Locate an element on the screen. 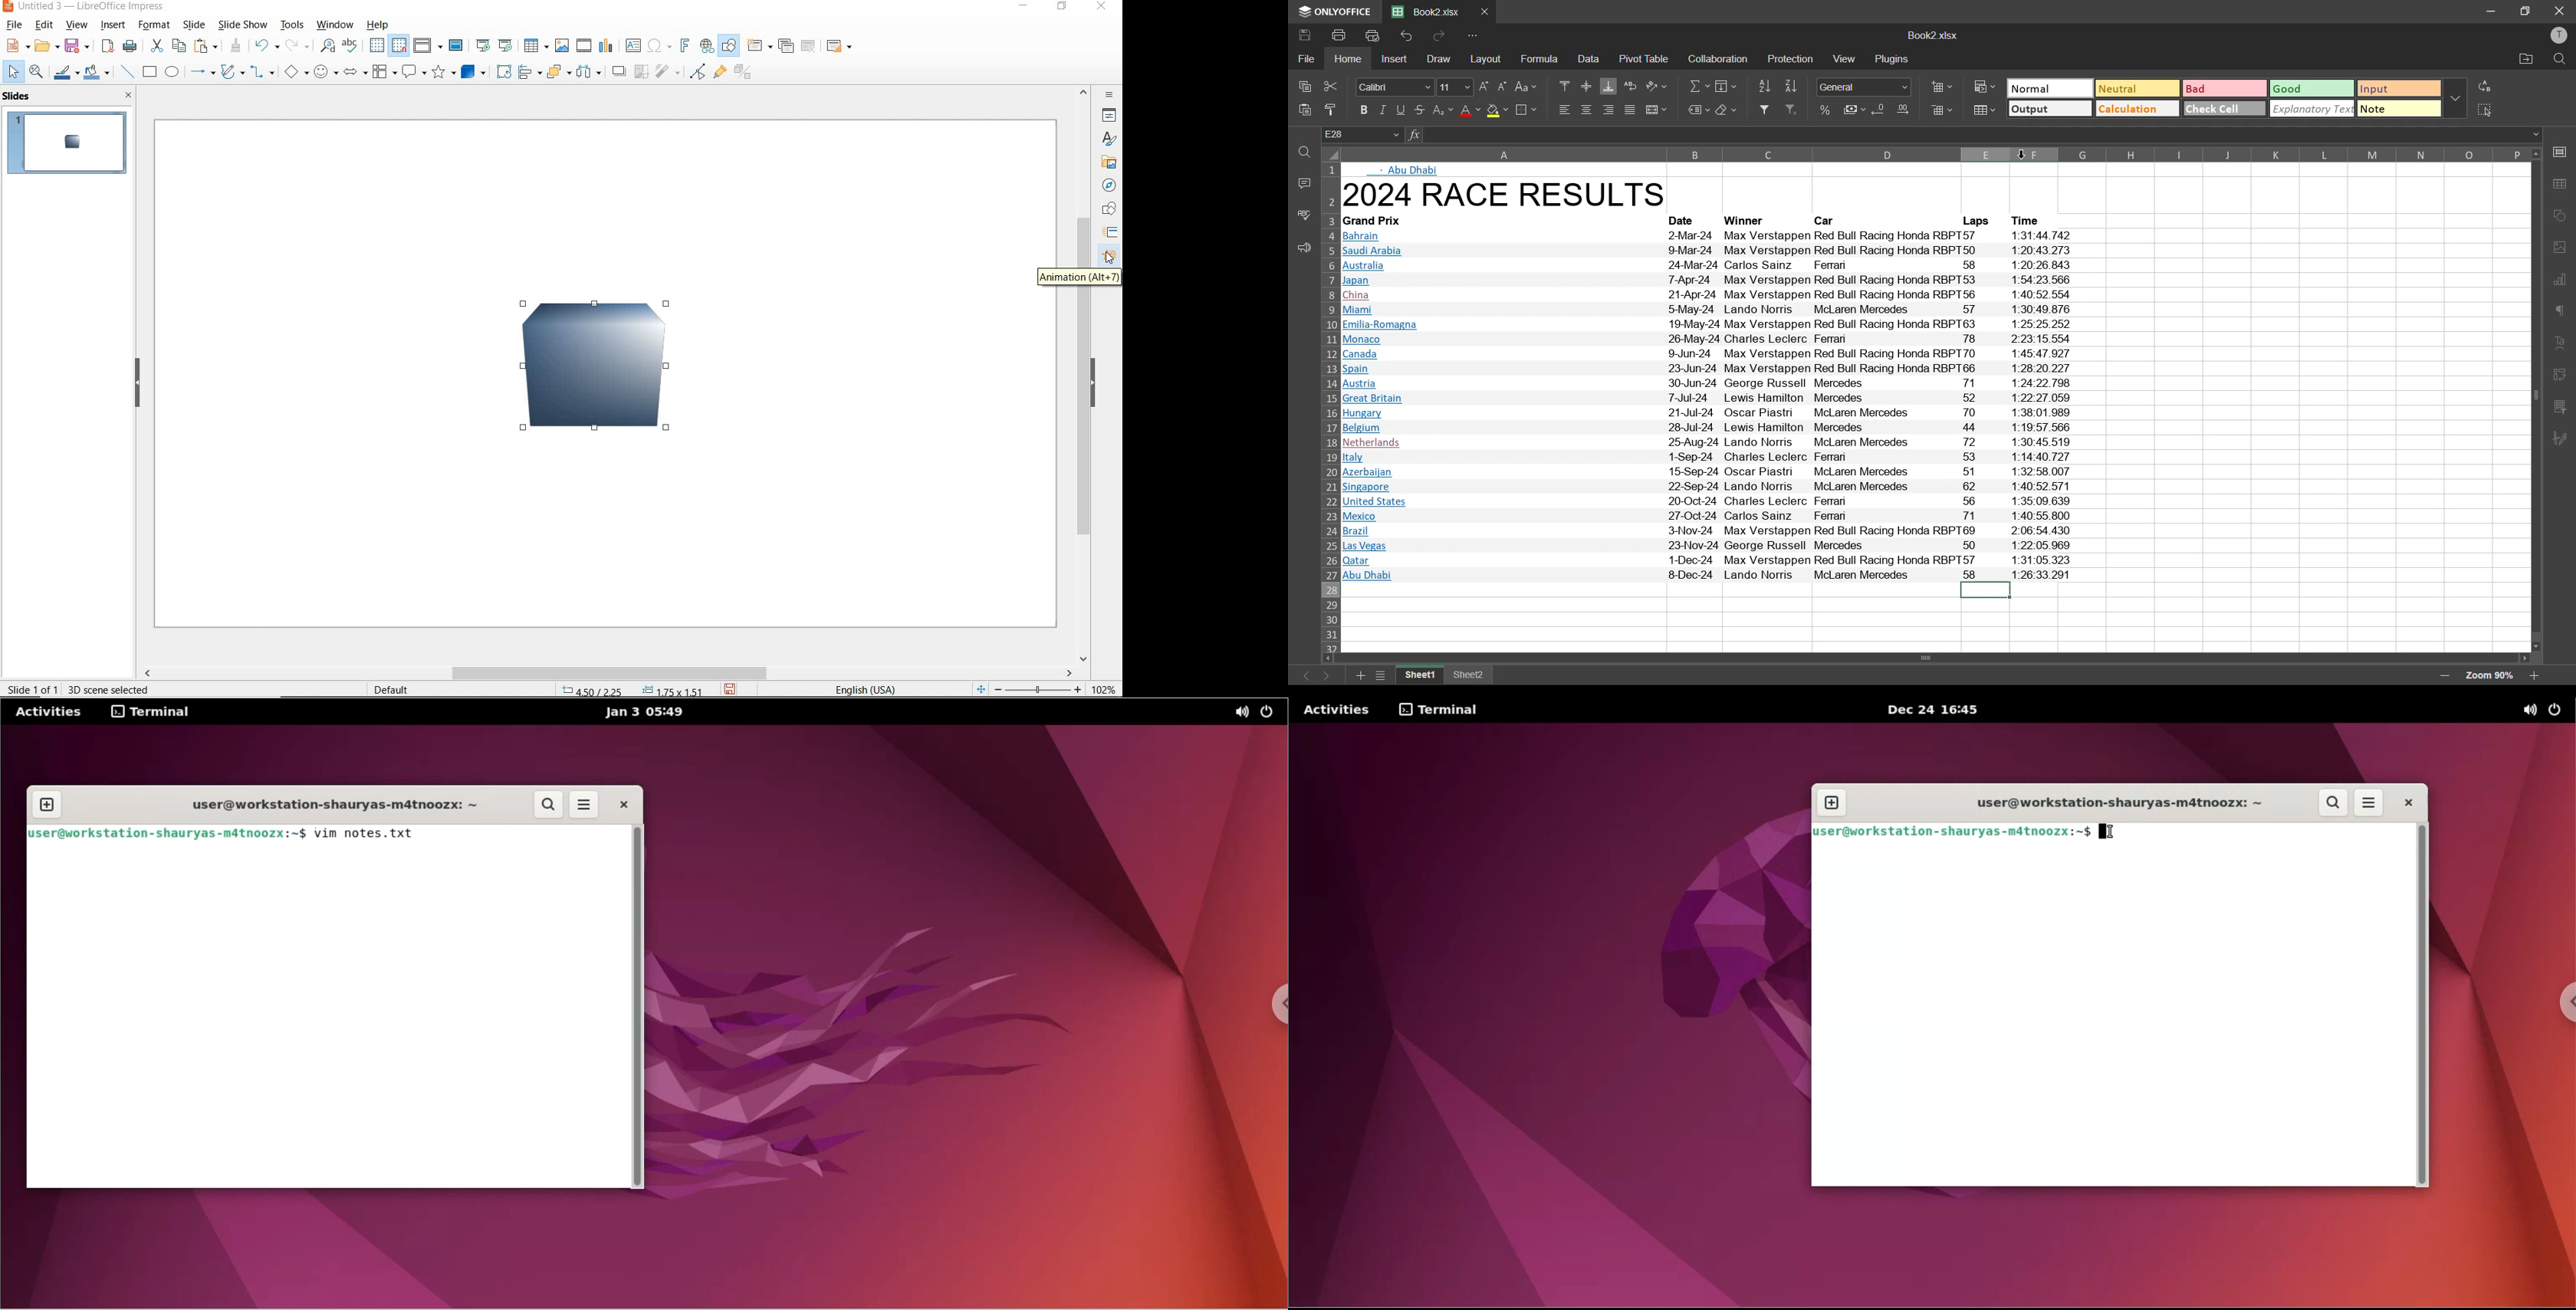 Image resolution: width=2576 pixels, height=1316 pixels. filter is located at coordinates (667, 70).